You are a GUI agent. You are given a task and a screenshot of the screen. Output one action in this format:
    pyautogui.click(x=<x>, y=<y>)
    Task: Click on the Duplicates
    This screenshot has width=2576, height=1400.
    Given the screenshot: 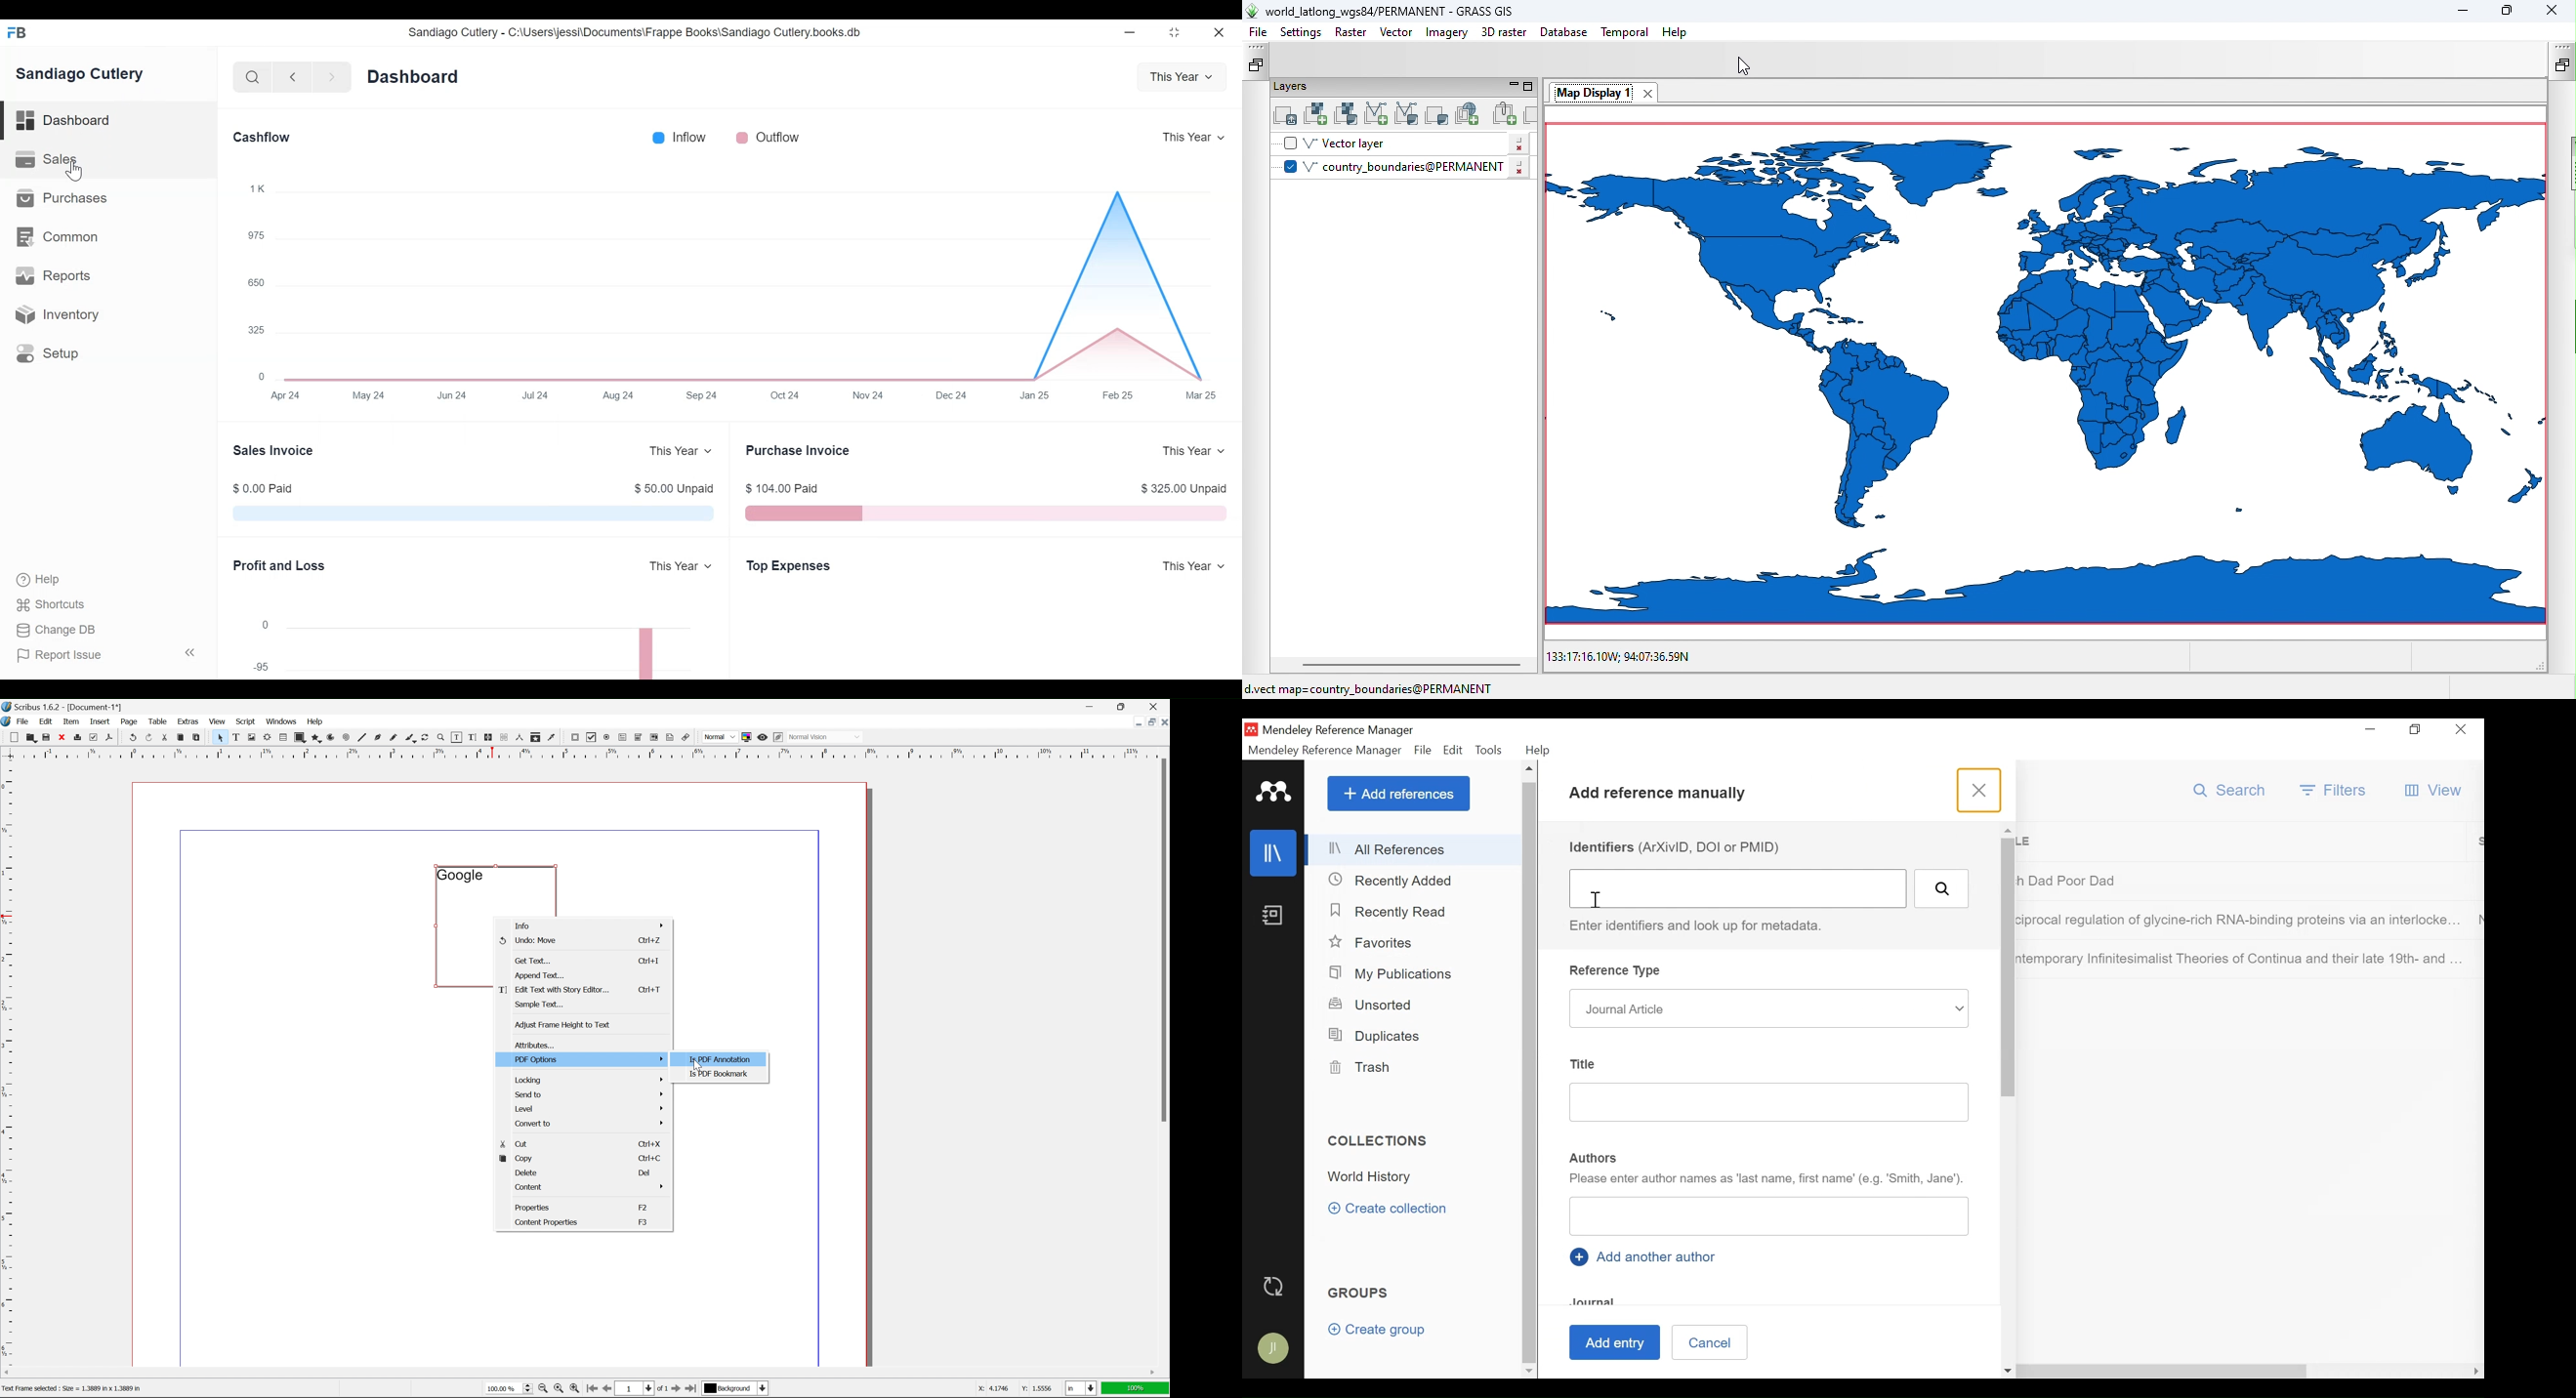 What is the action you would take?
    pyautogui.click(x=1376, y=1034)
    